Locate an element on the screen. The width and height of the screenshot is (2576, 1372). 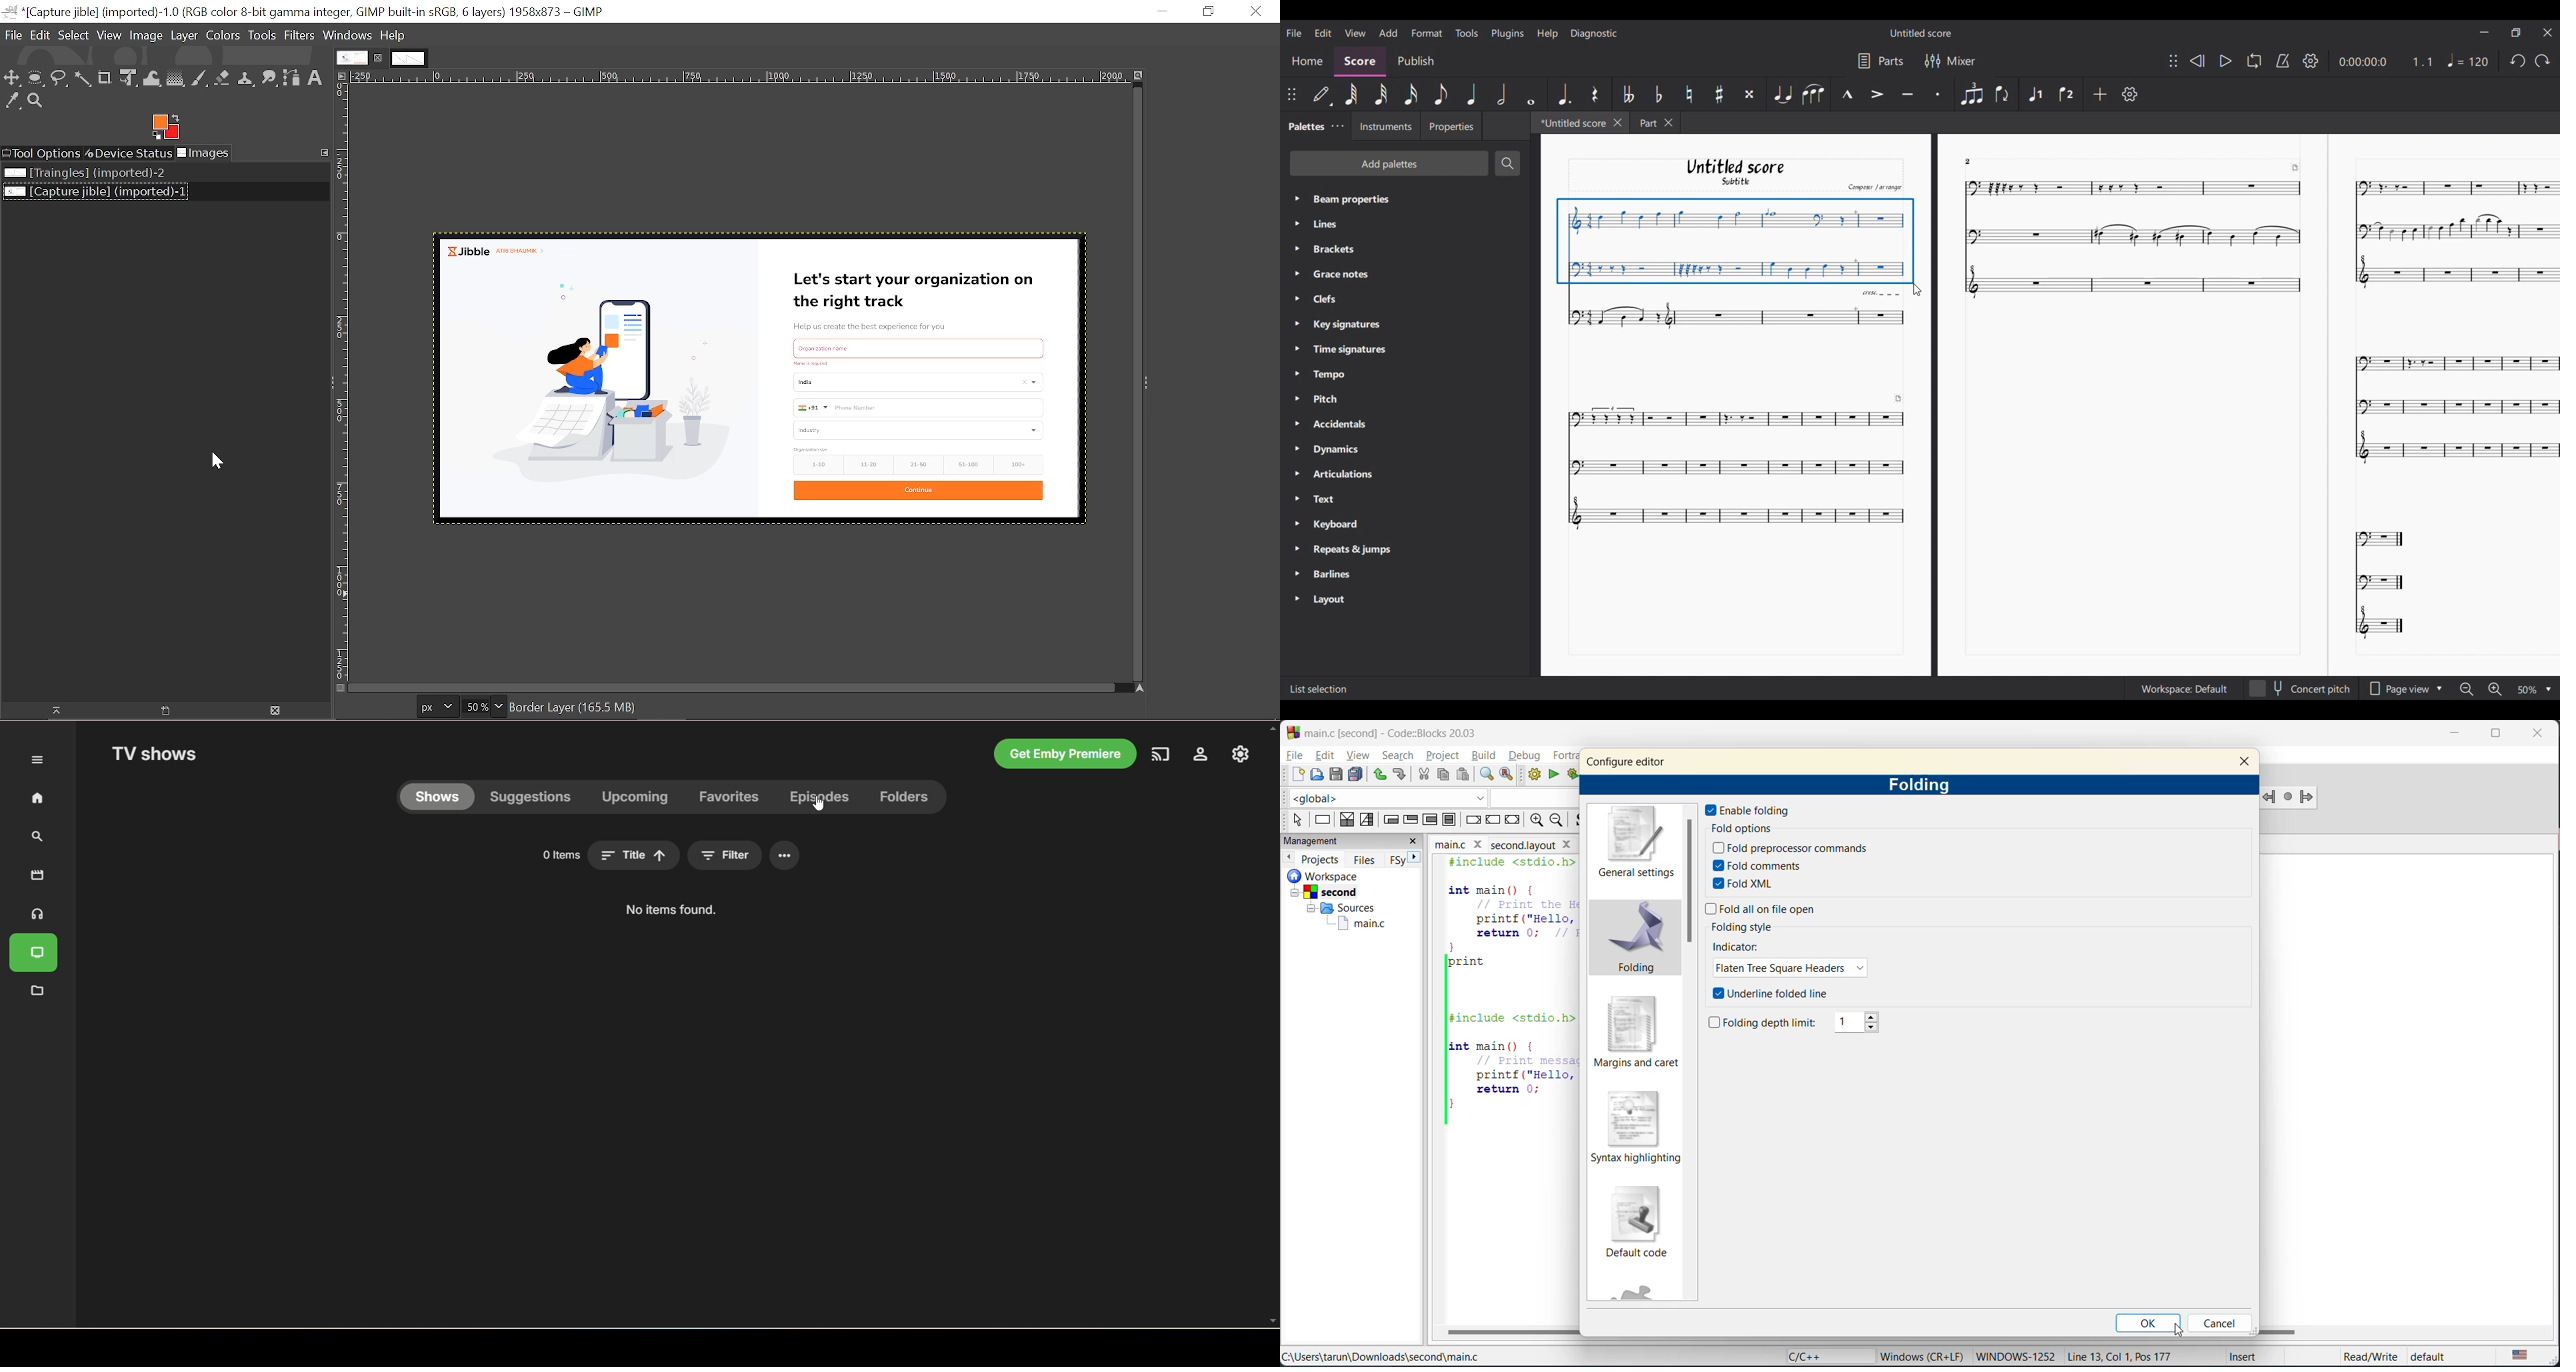
Score  is located at coordinates (1361, 63).